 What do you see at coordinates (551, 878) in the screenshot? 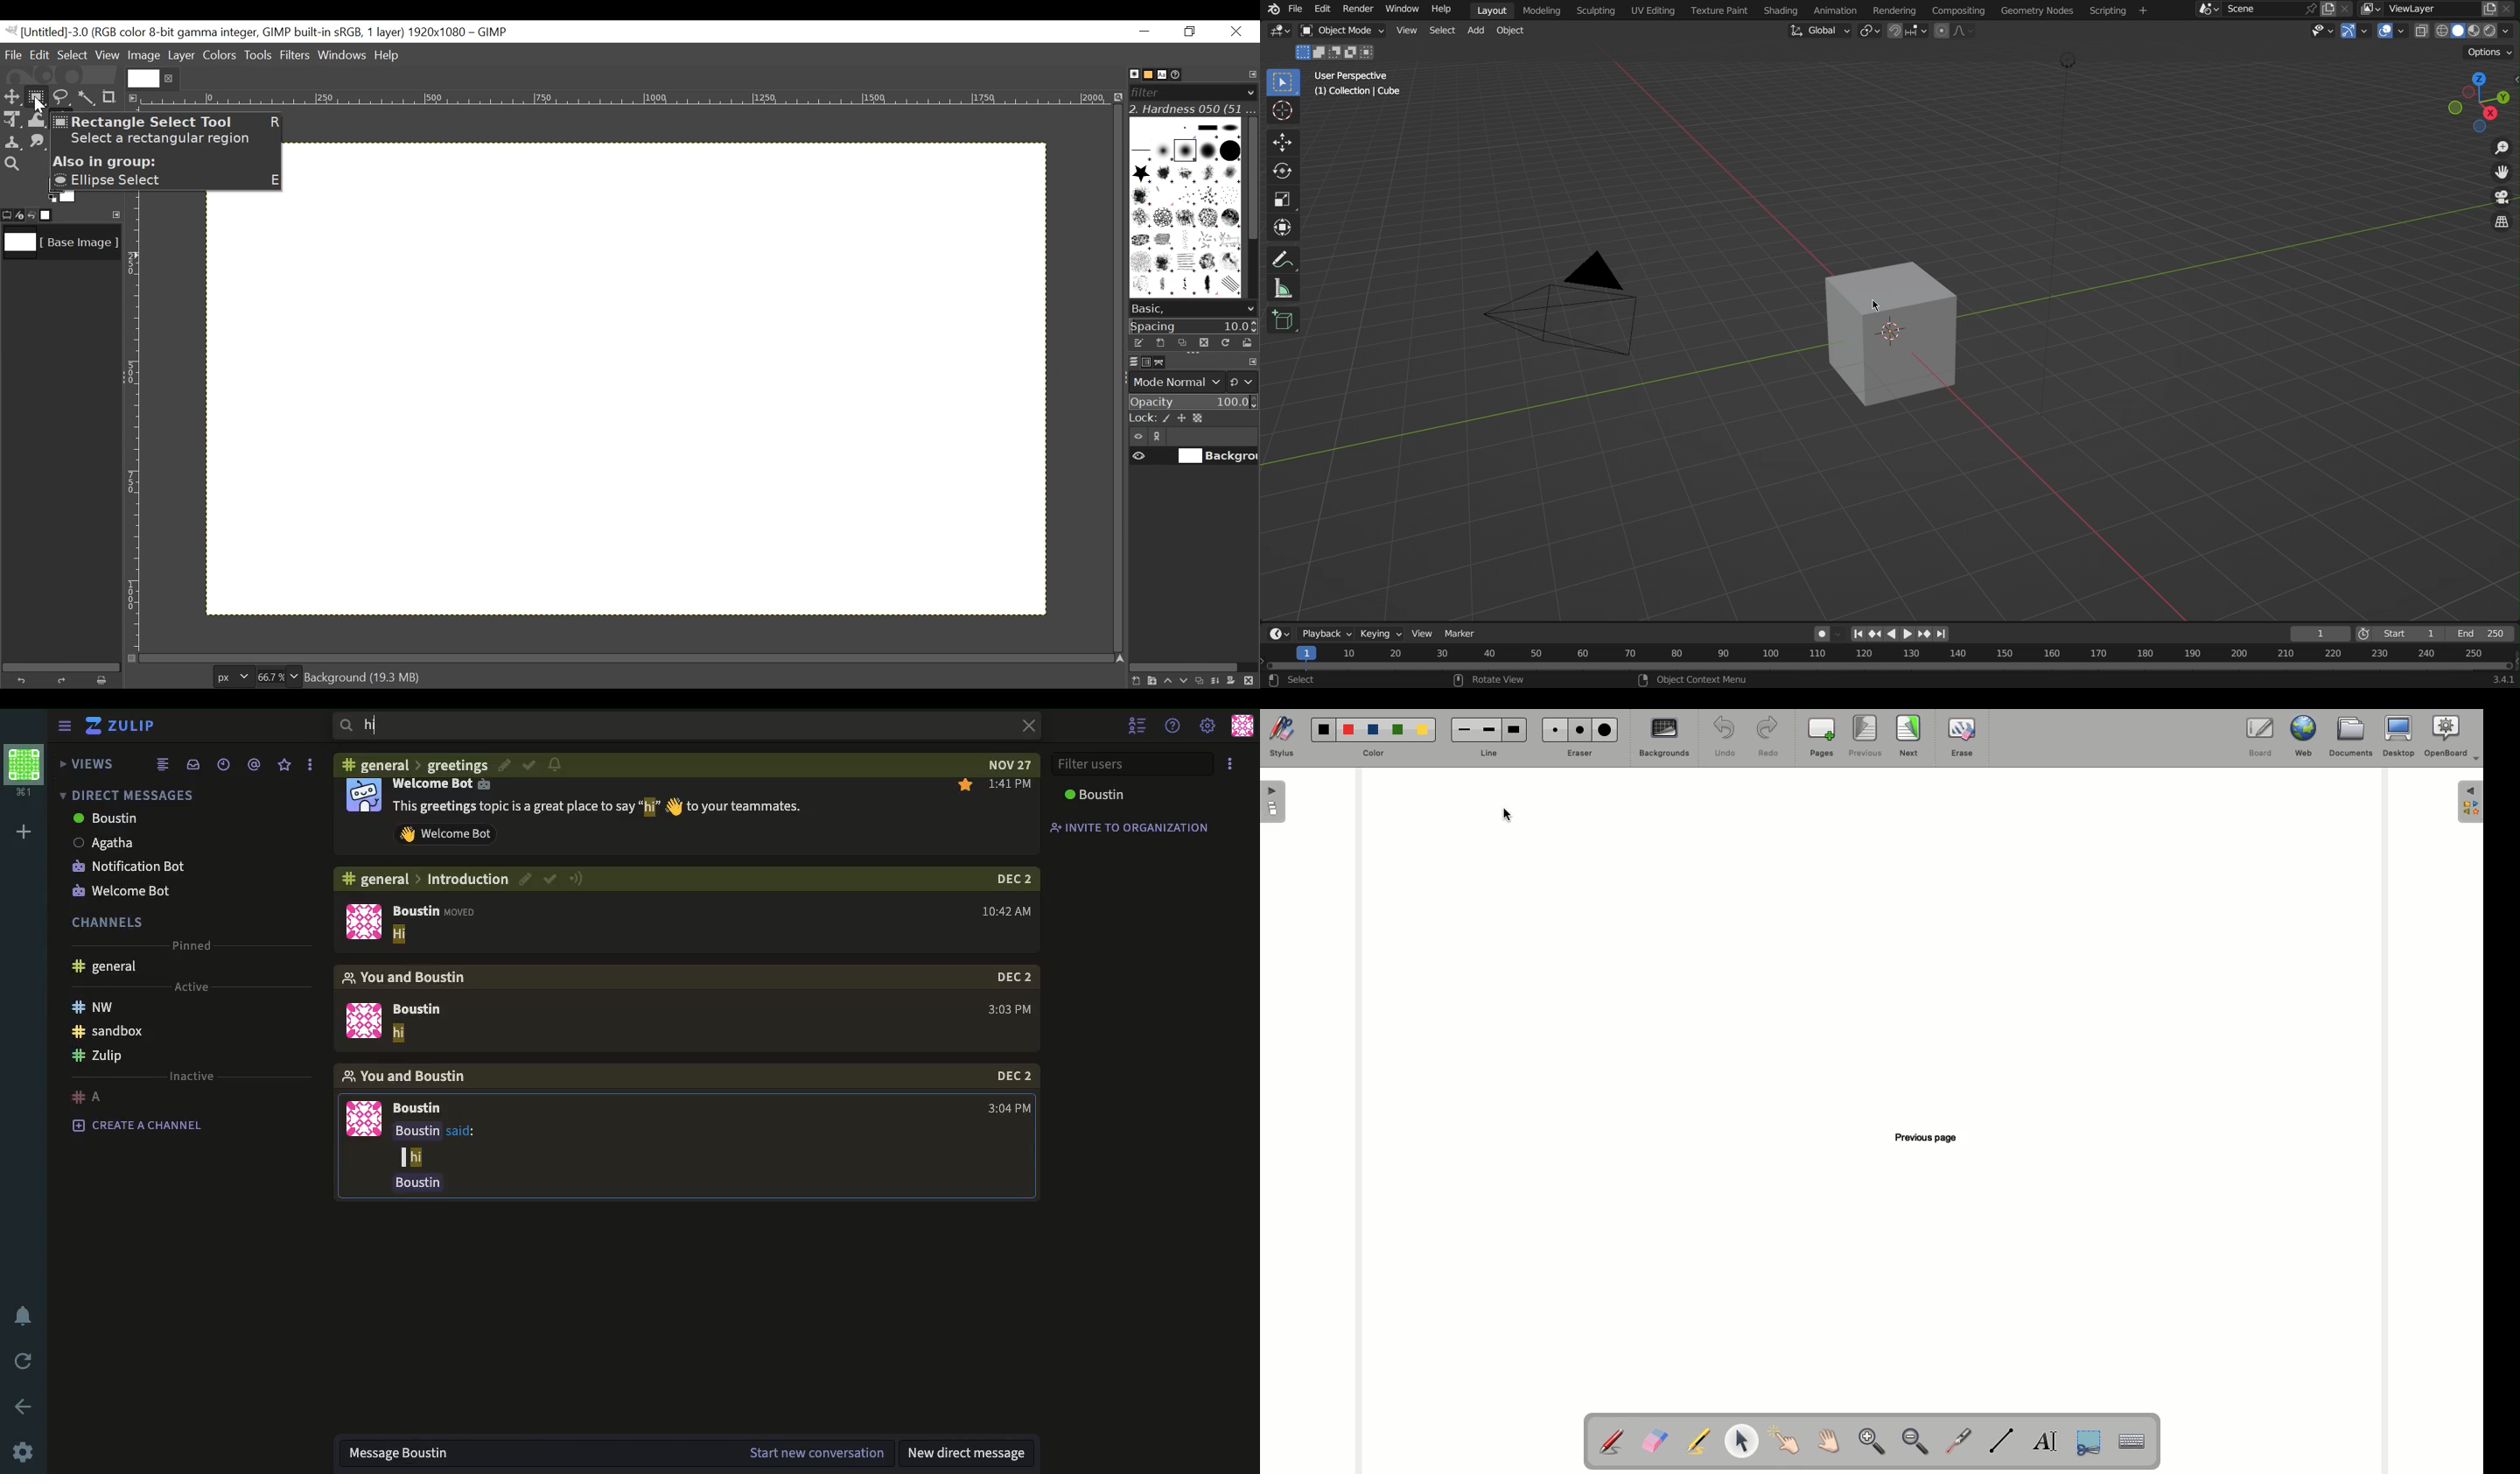
I see `mark as finished` at bounding box center [551, 878].